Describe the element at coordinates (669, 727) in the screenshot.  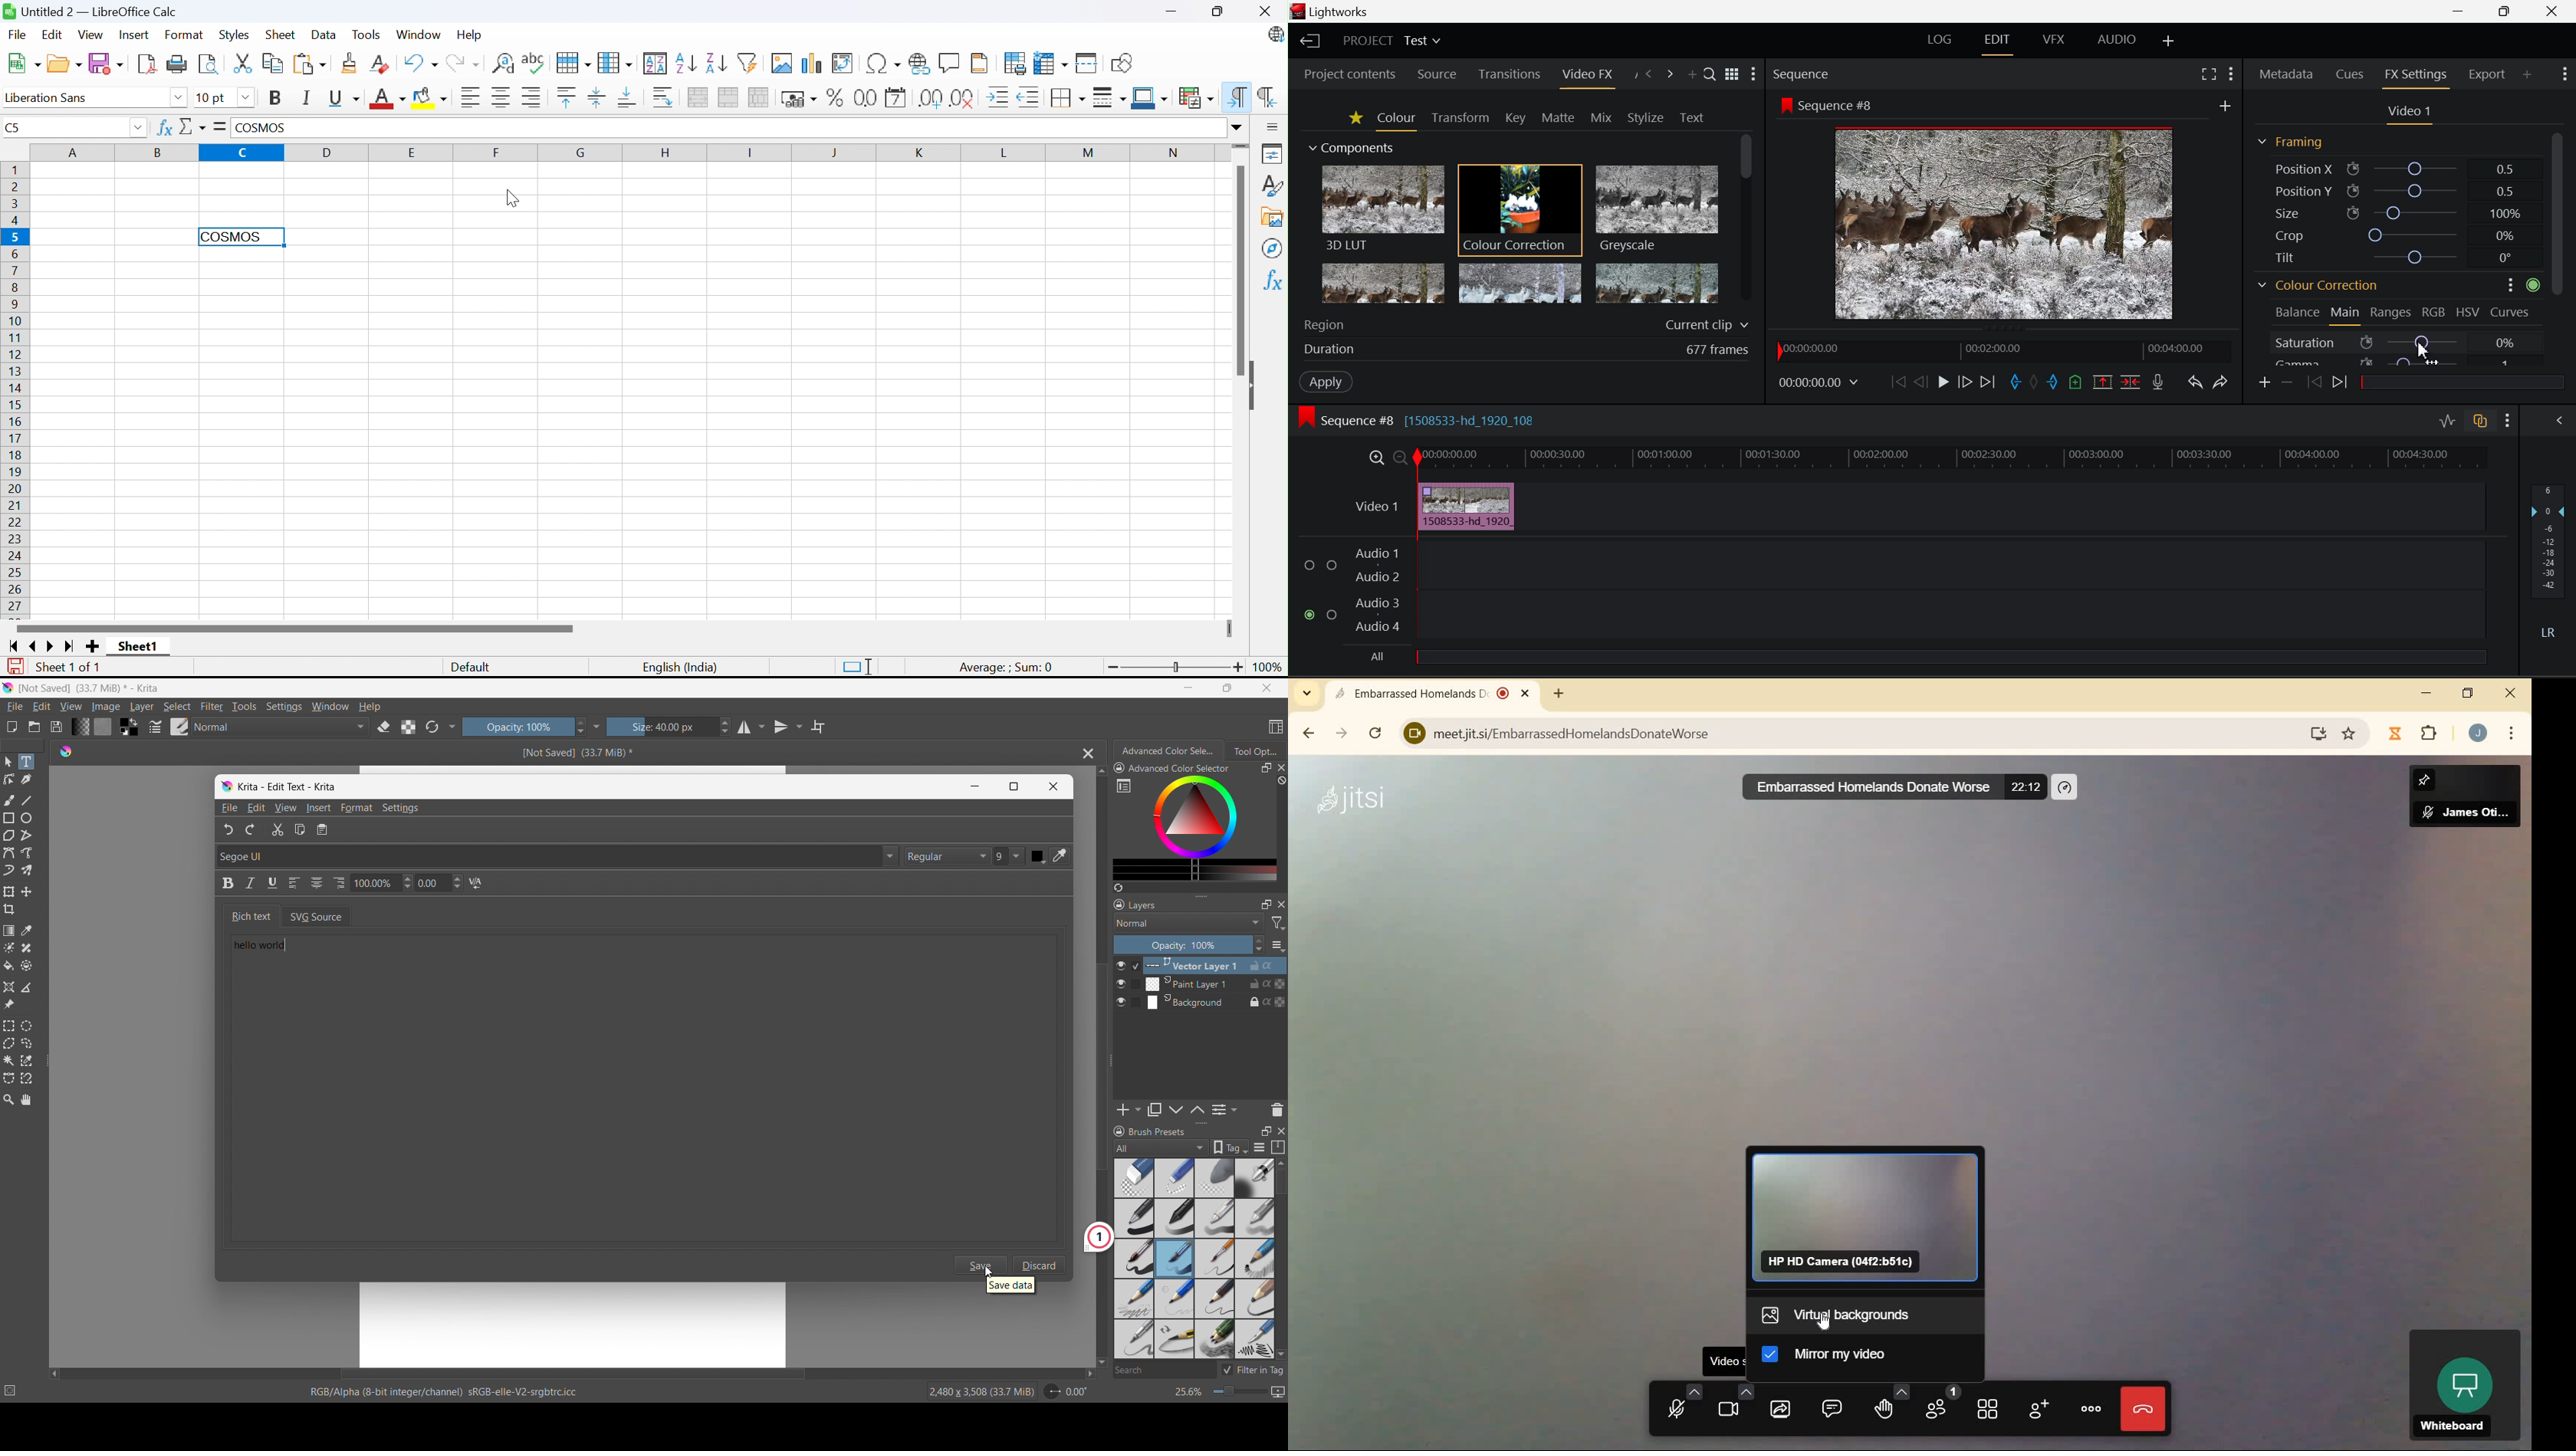
I see `size` at that location.